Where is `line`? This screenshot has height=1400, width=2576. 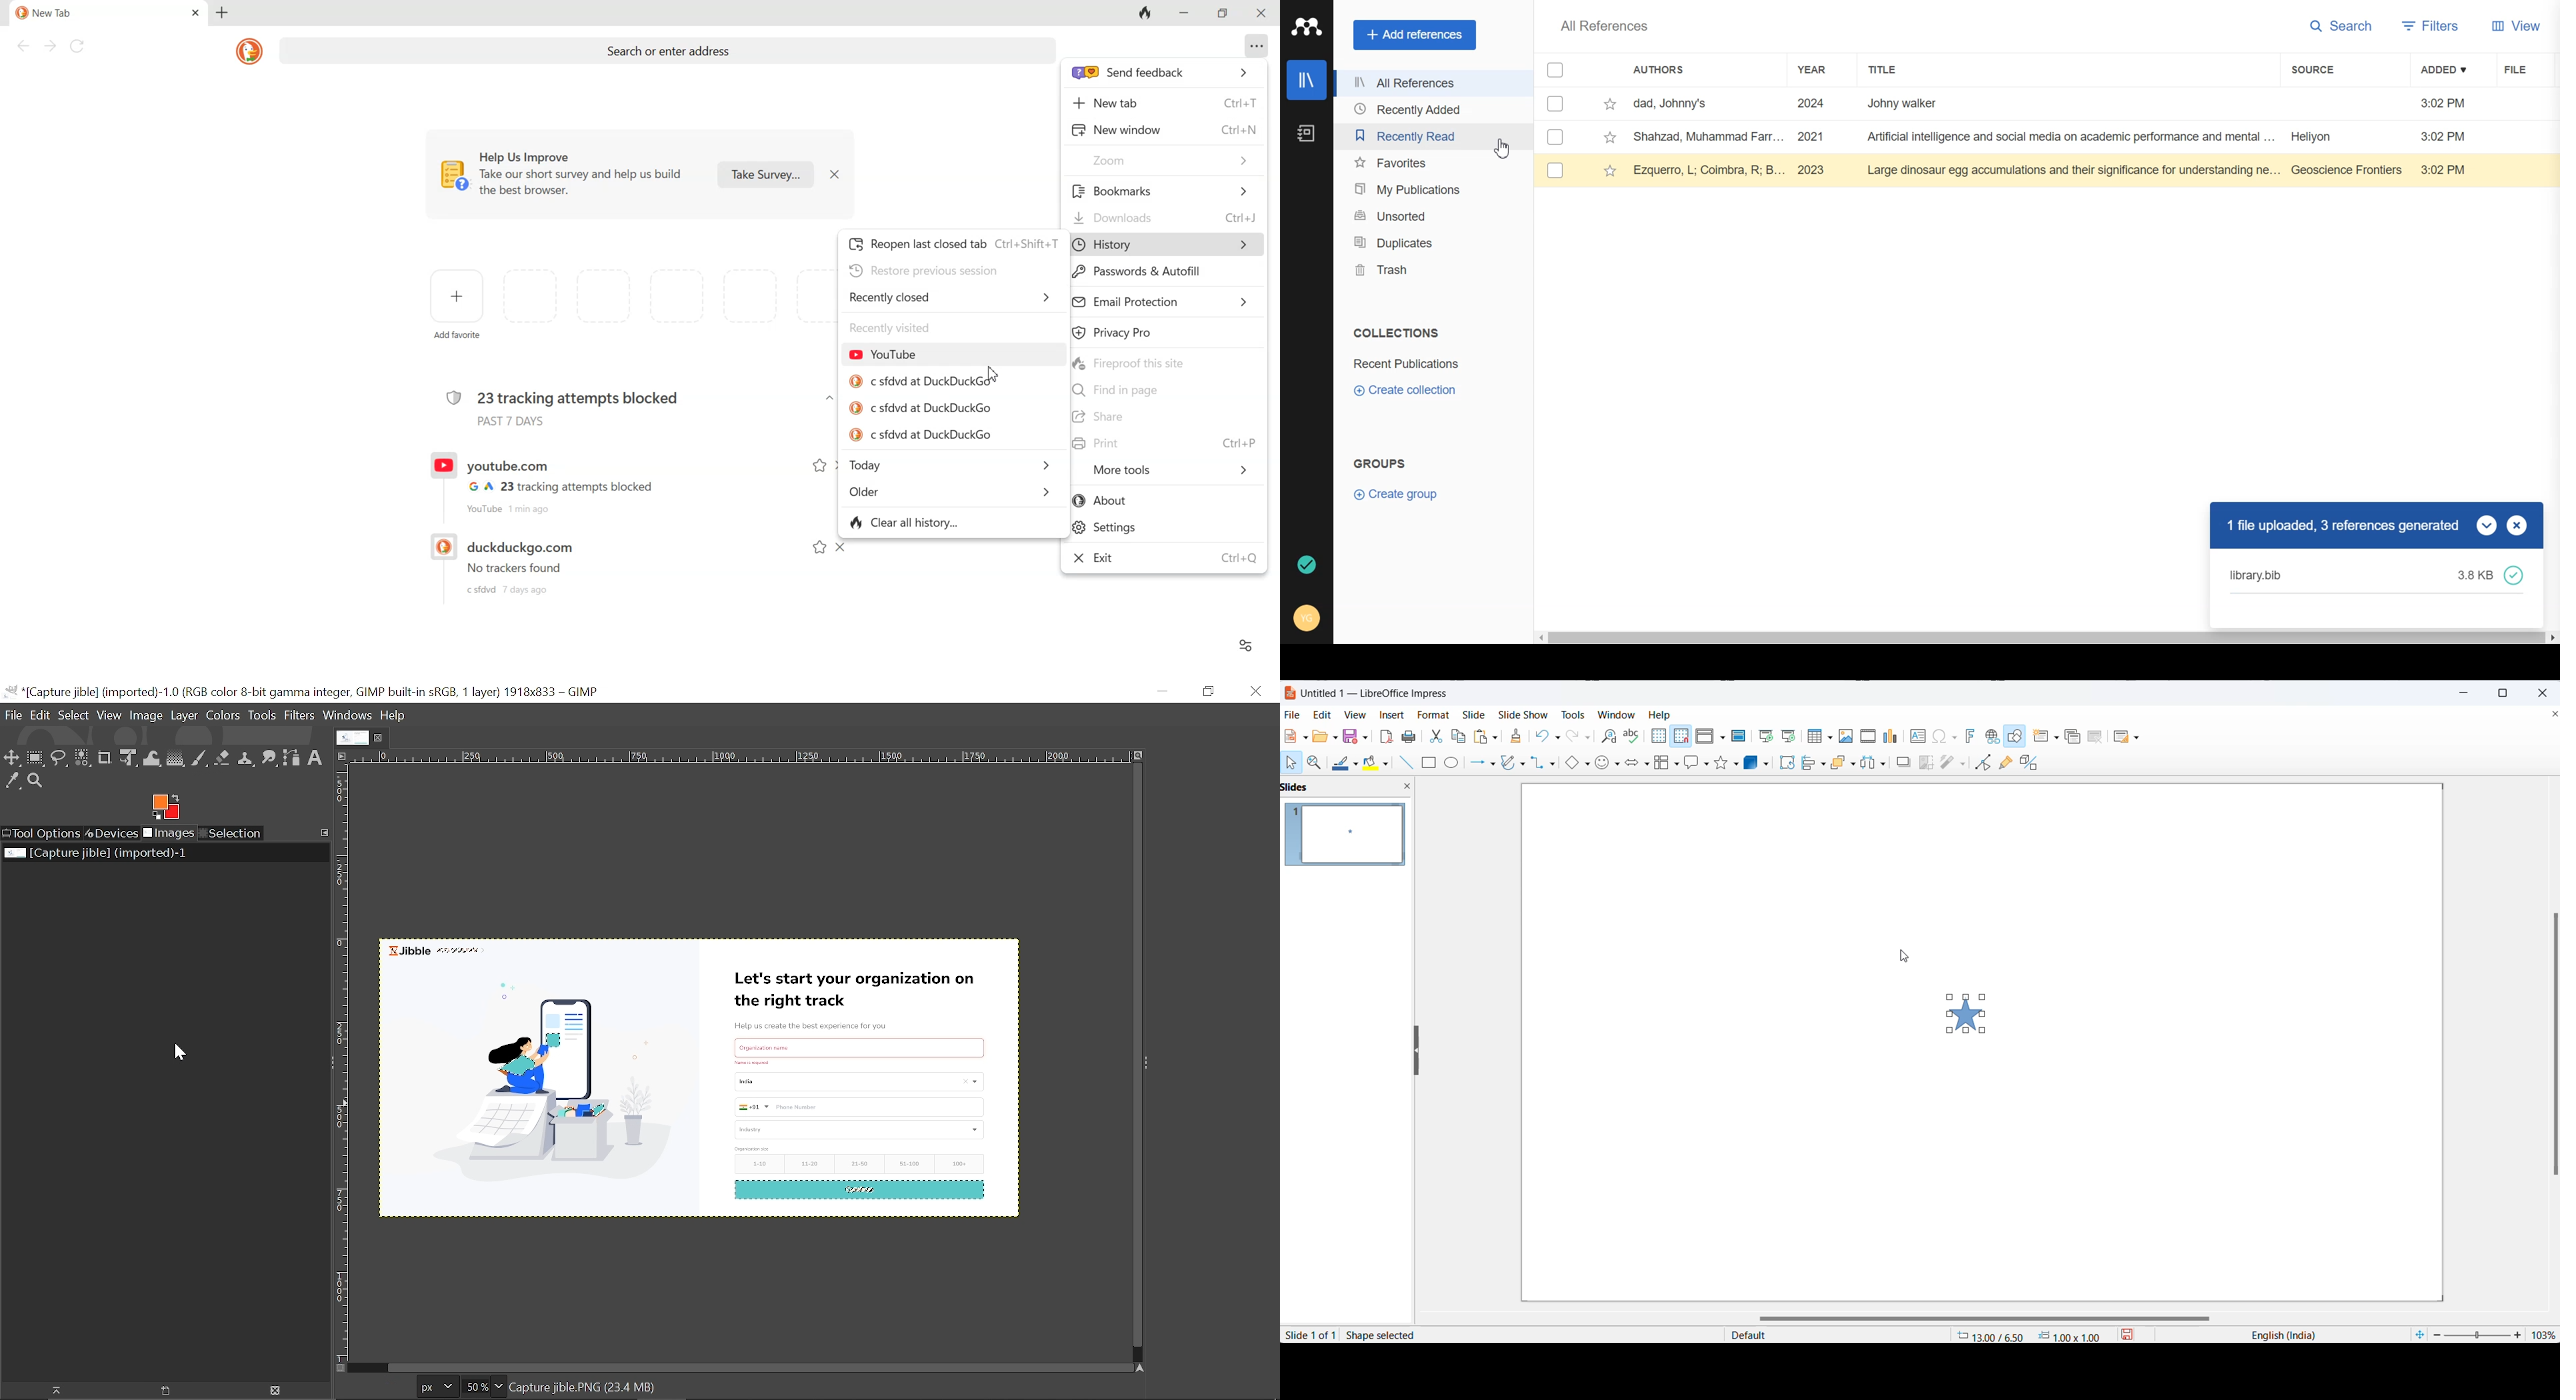
line is located at coordinates (1409, 762).